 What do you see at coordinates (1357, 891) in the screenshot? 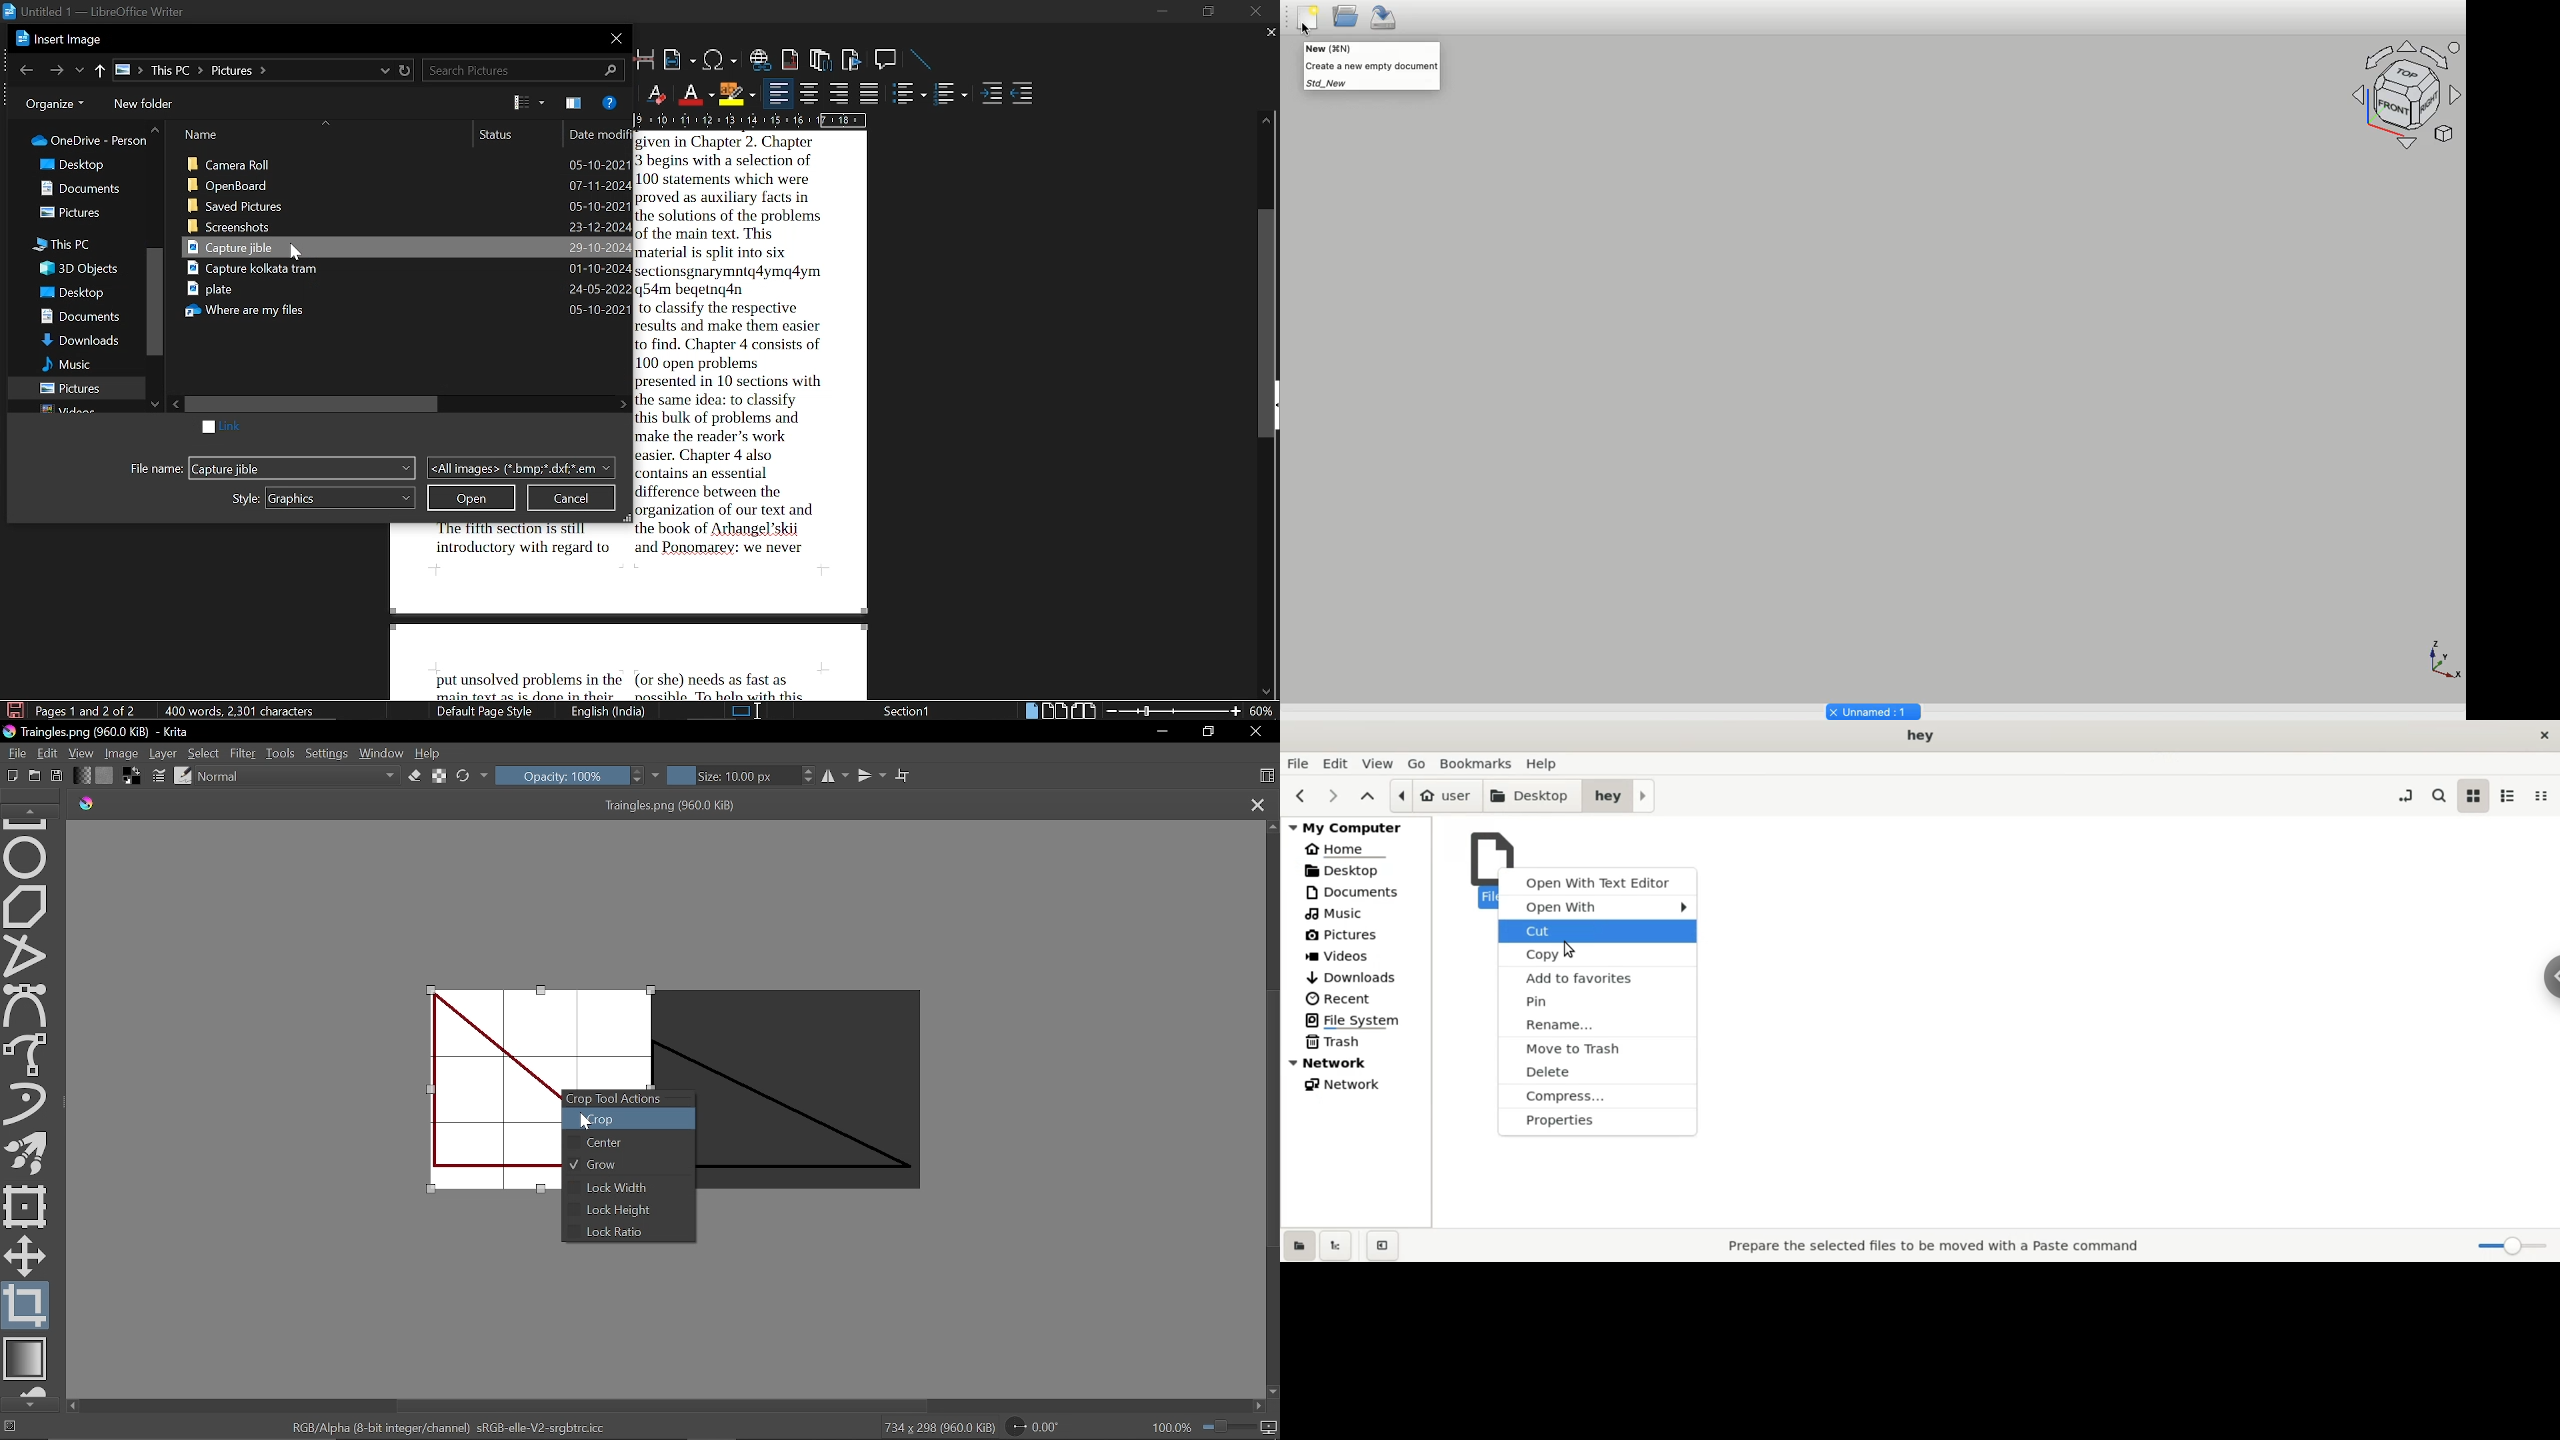
I see `documents` at bounding box center [1357, 891].